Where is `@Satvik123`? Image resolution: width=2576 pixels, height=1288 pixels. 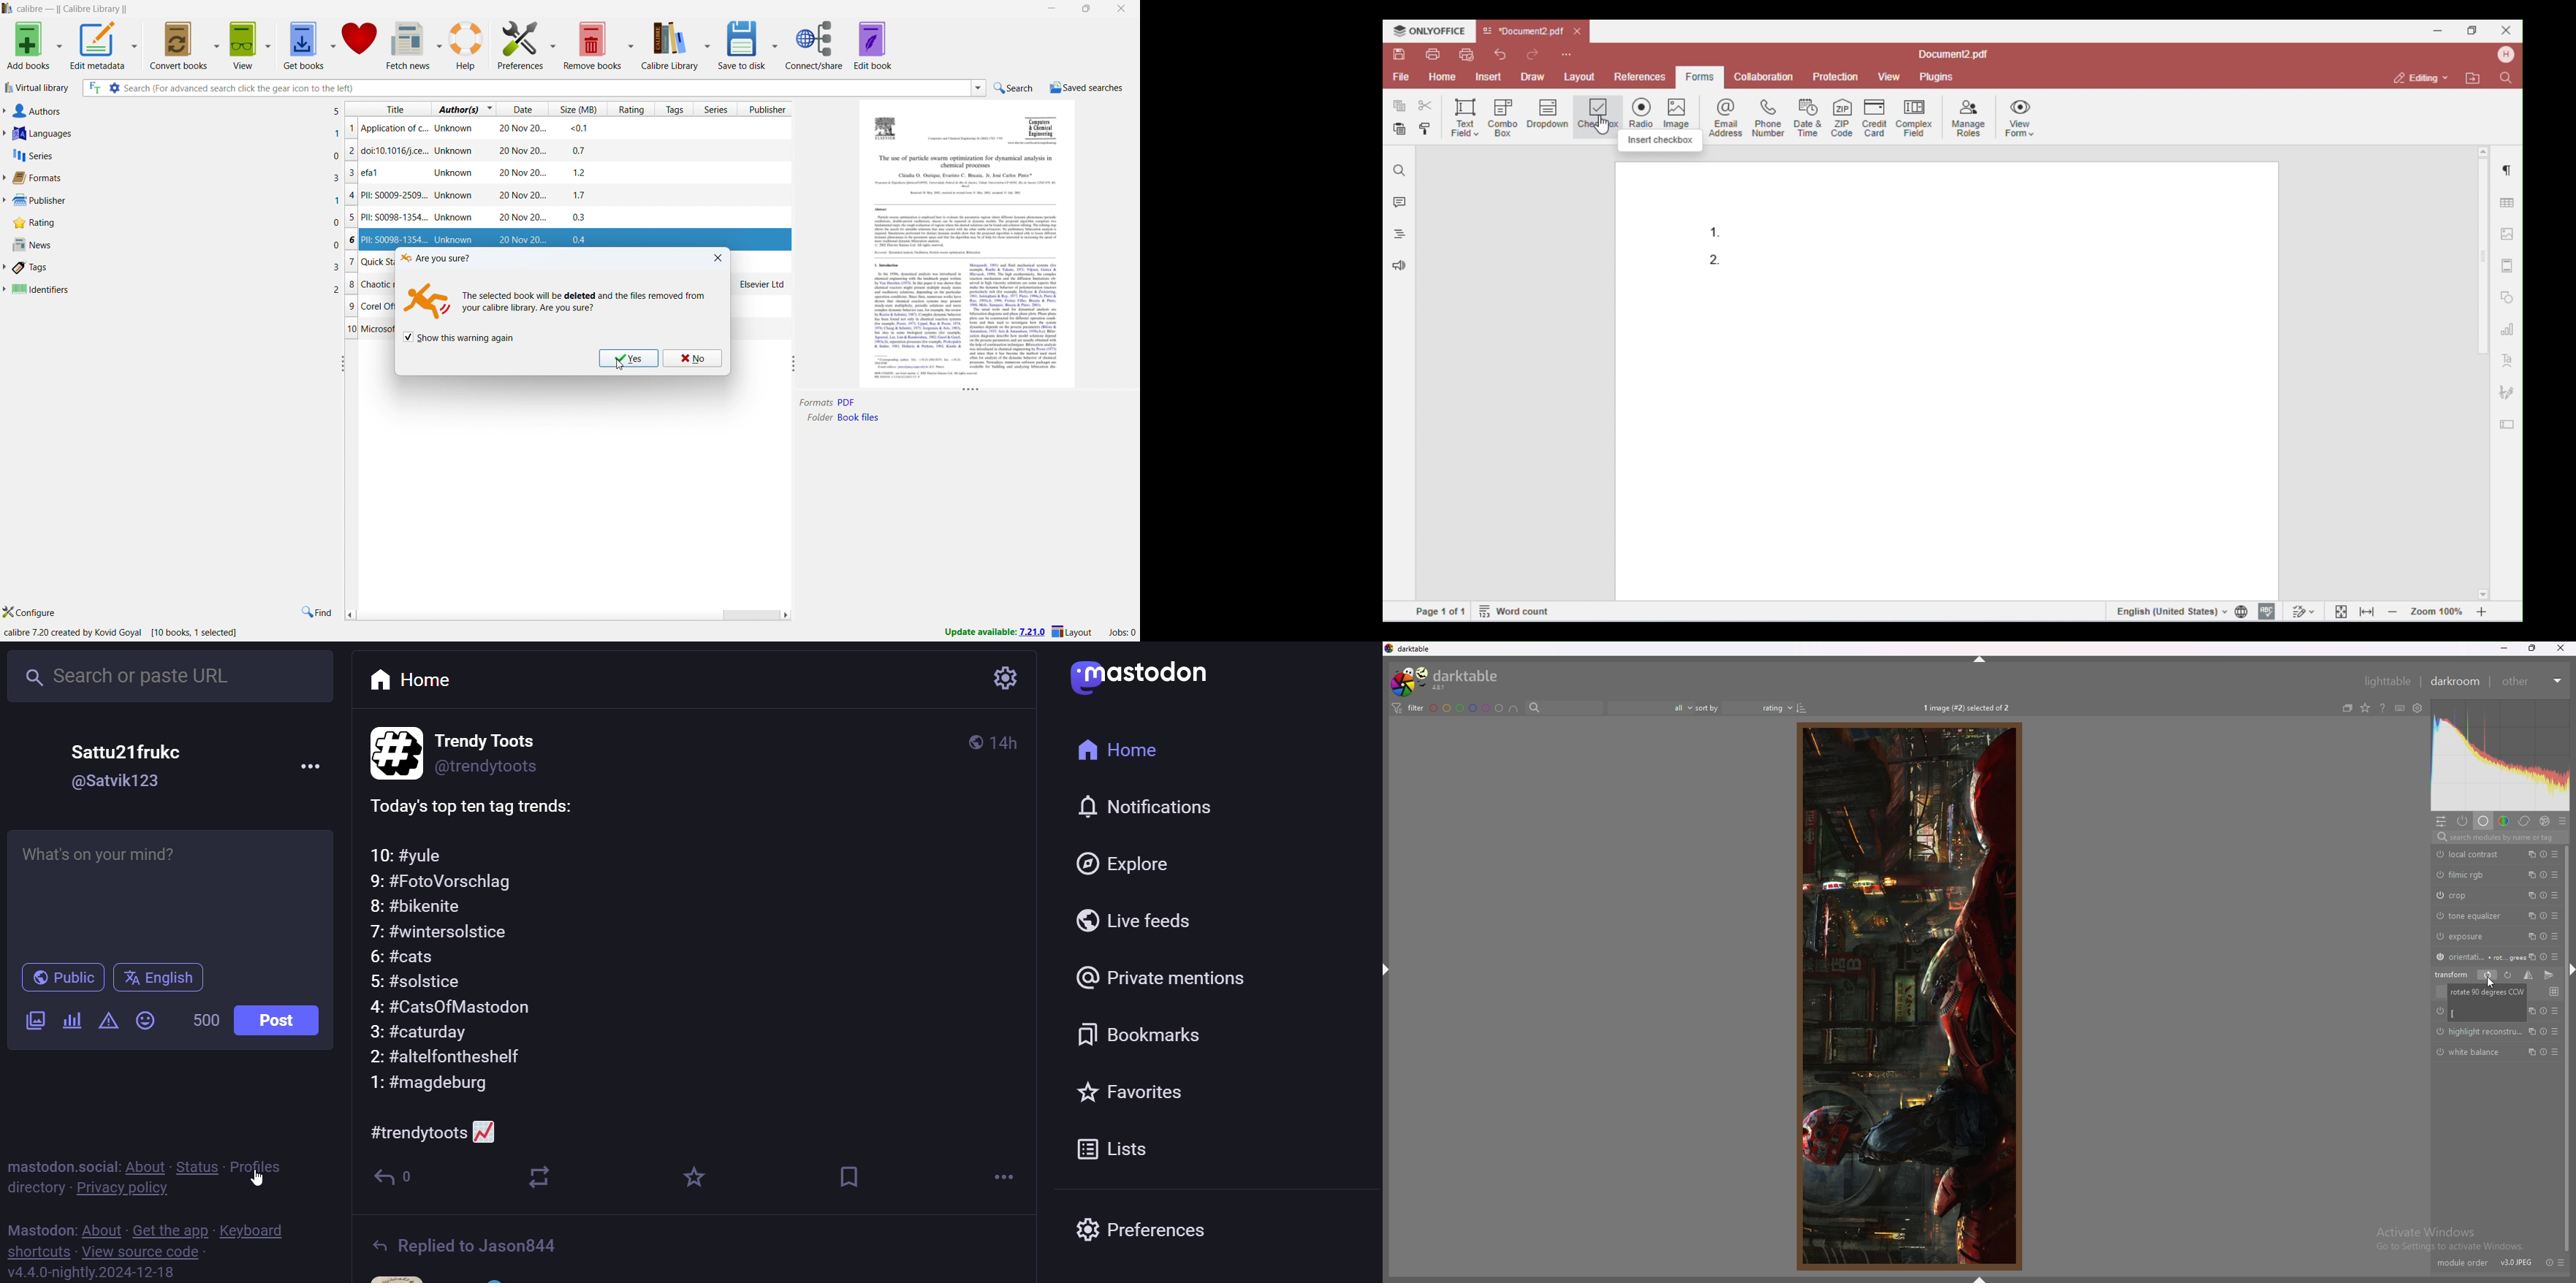 @Satvik123 is located at coordinates (119, 780).